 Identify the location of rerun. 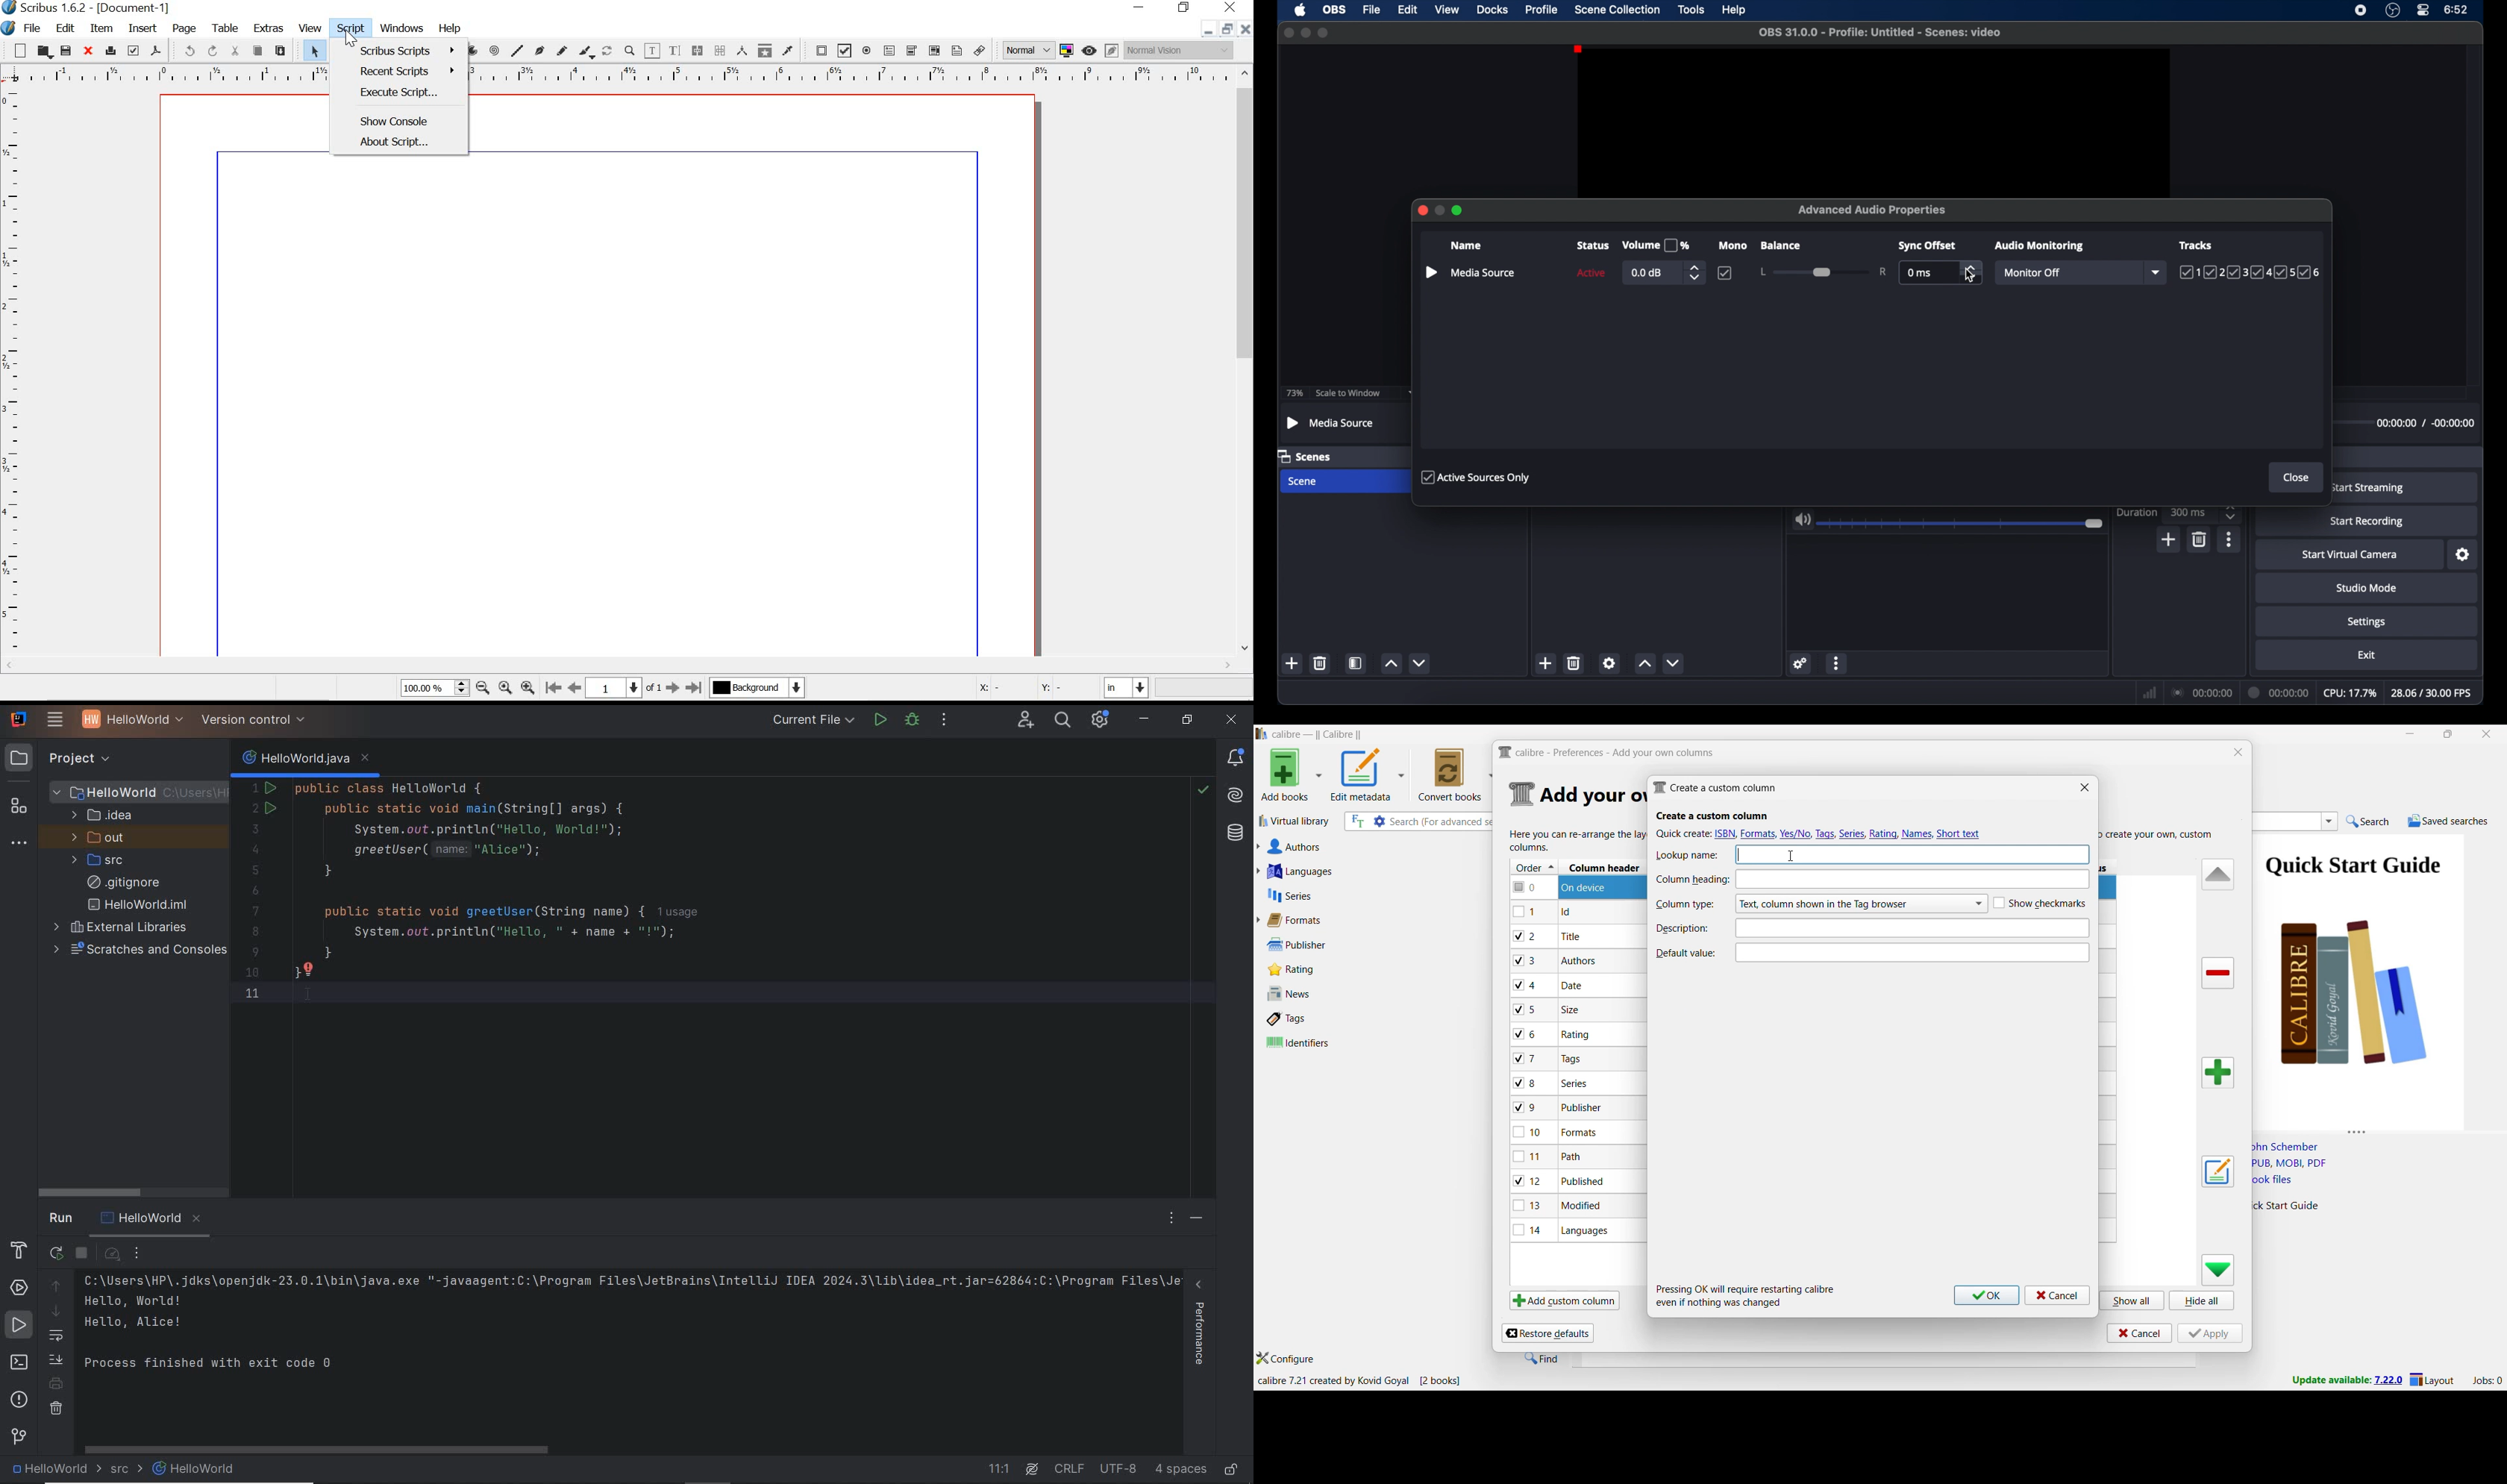
(56, 1254).